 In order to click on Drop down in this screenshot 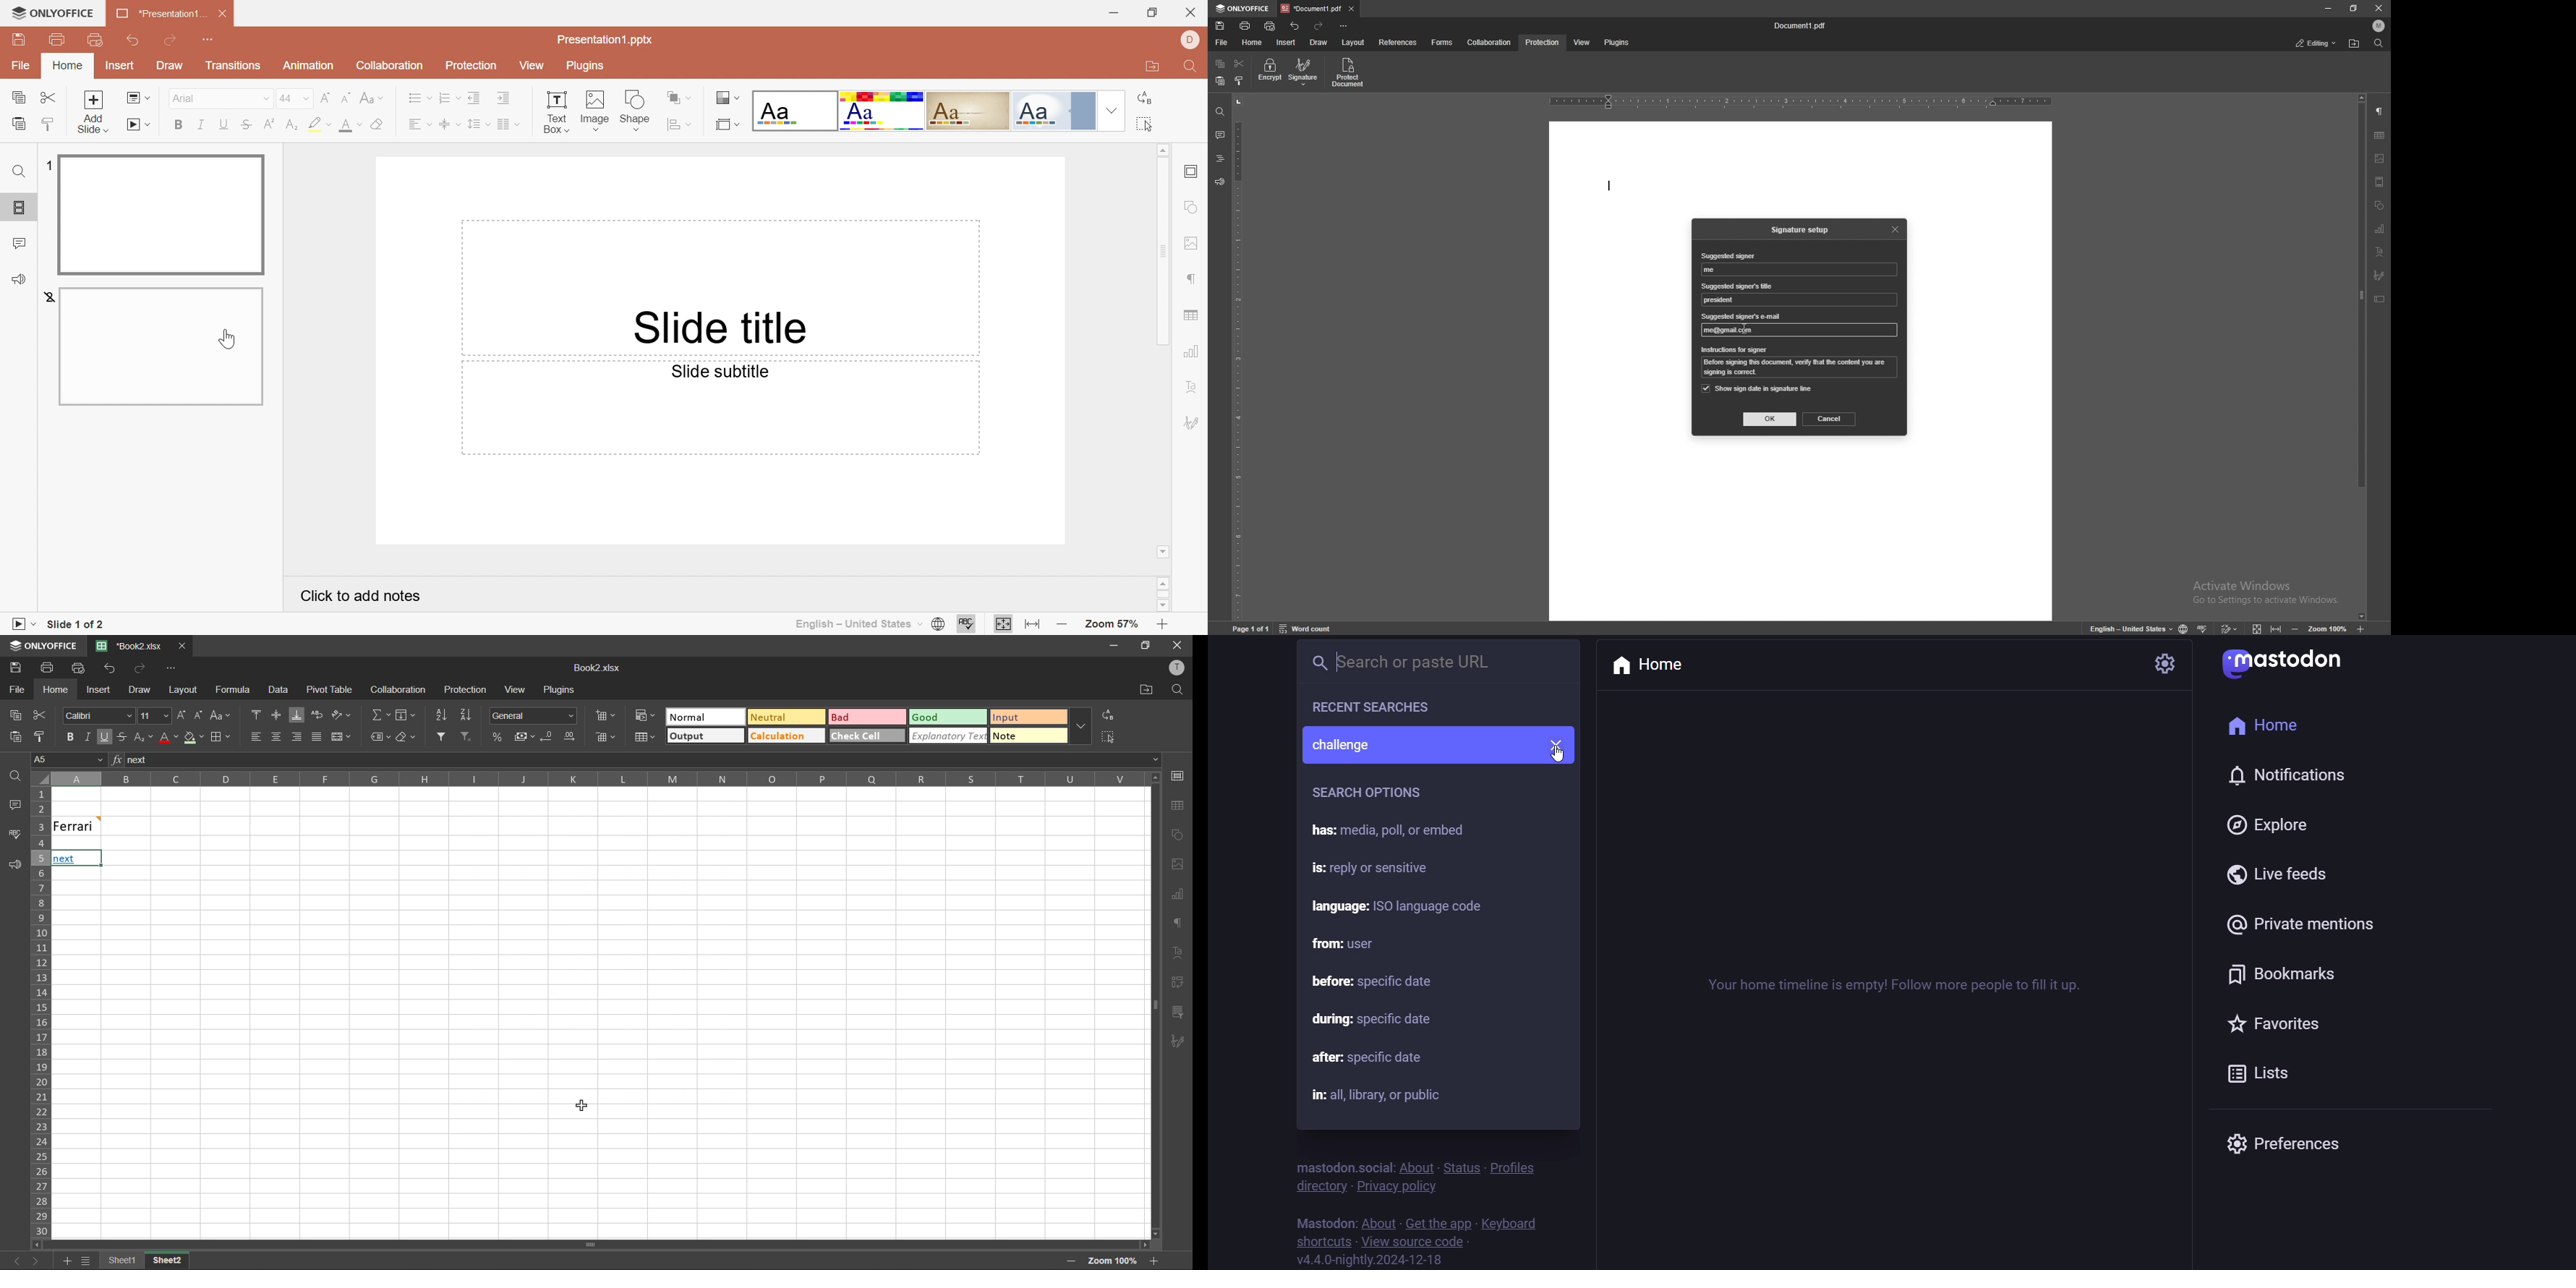, I will do `click(1113, 111)`.